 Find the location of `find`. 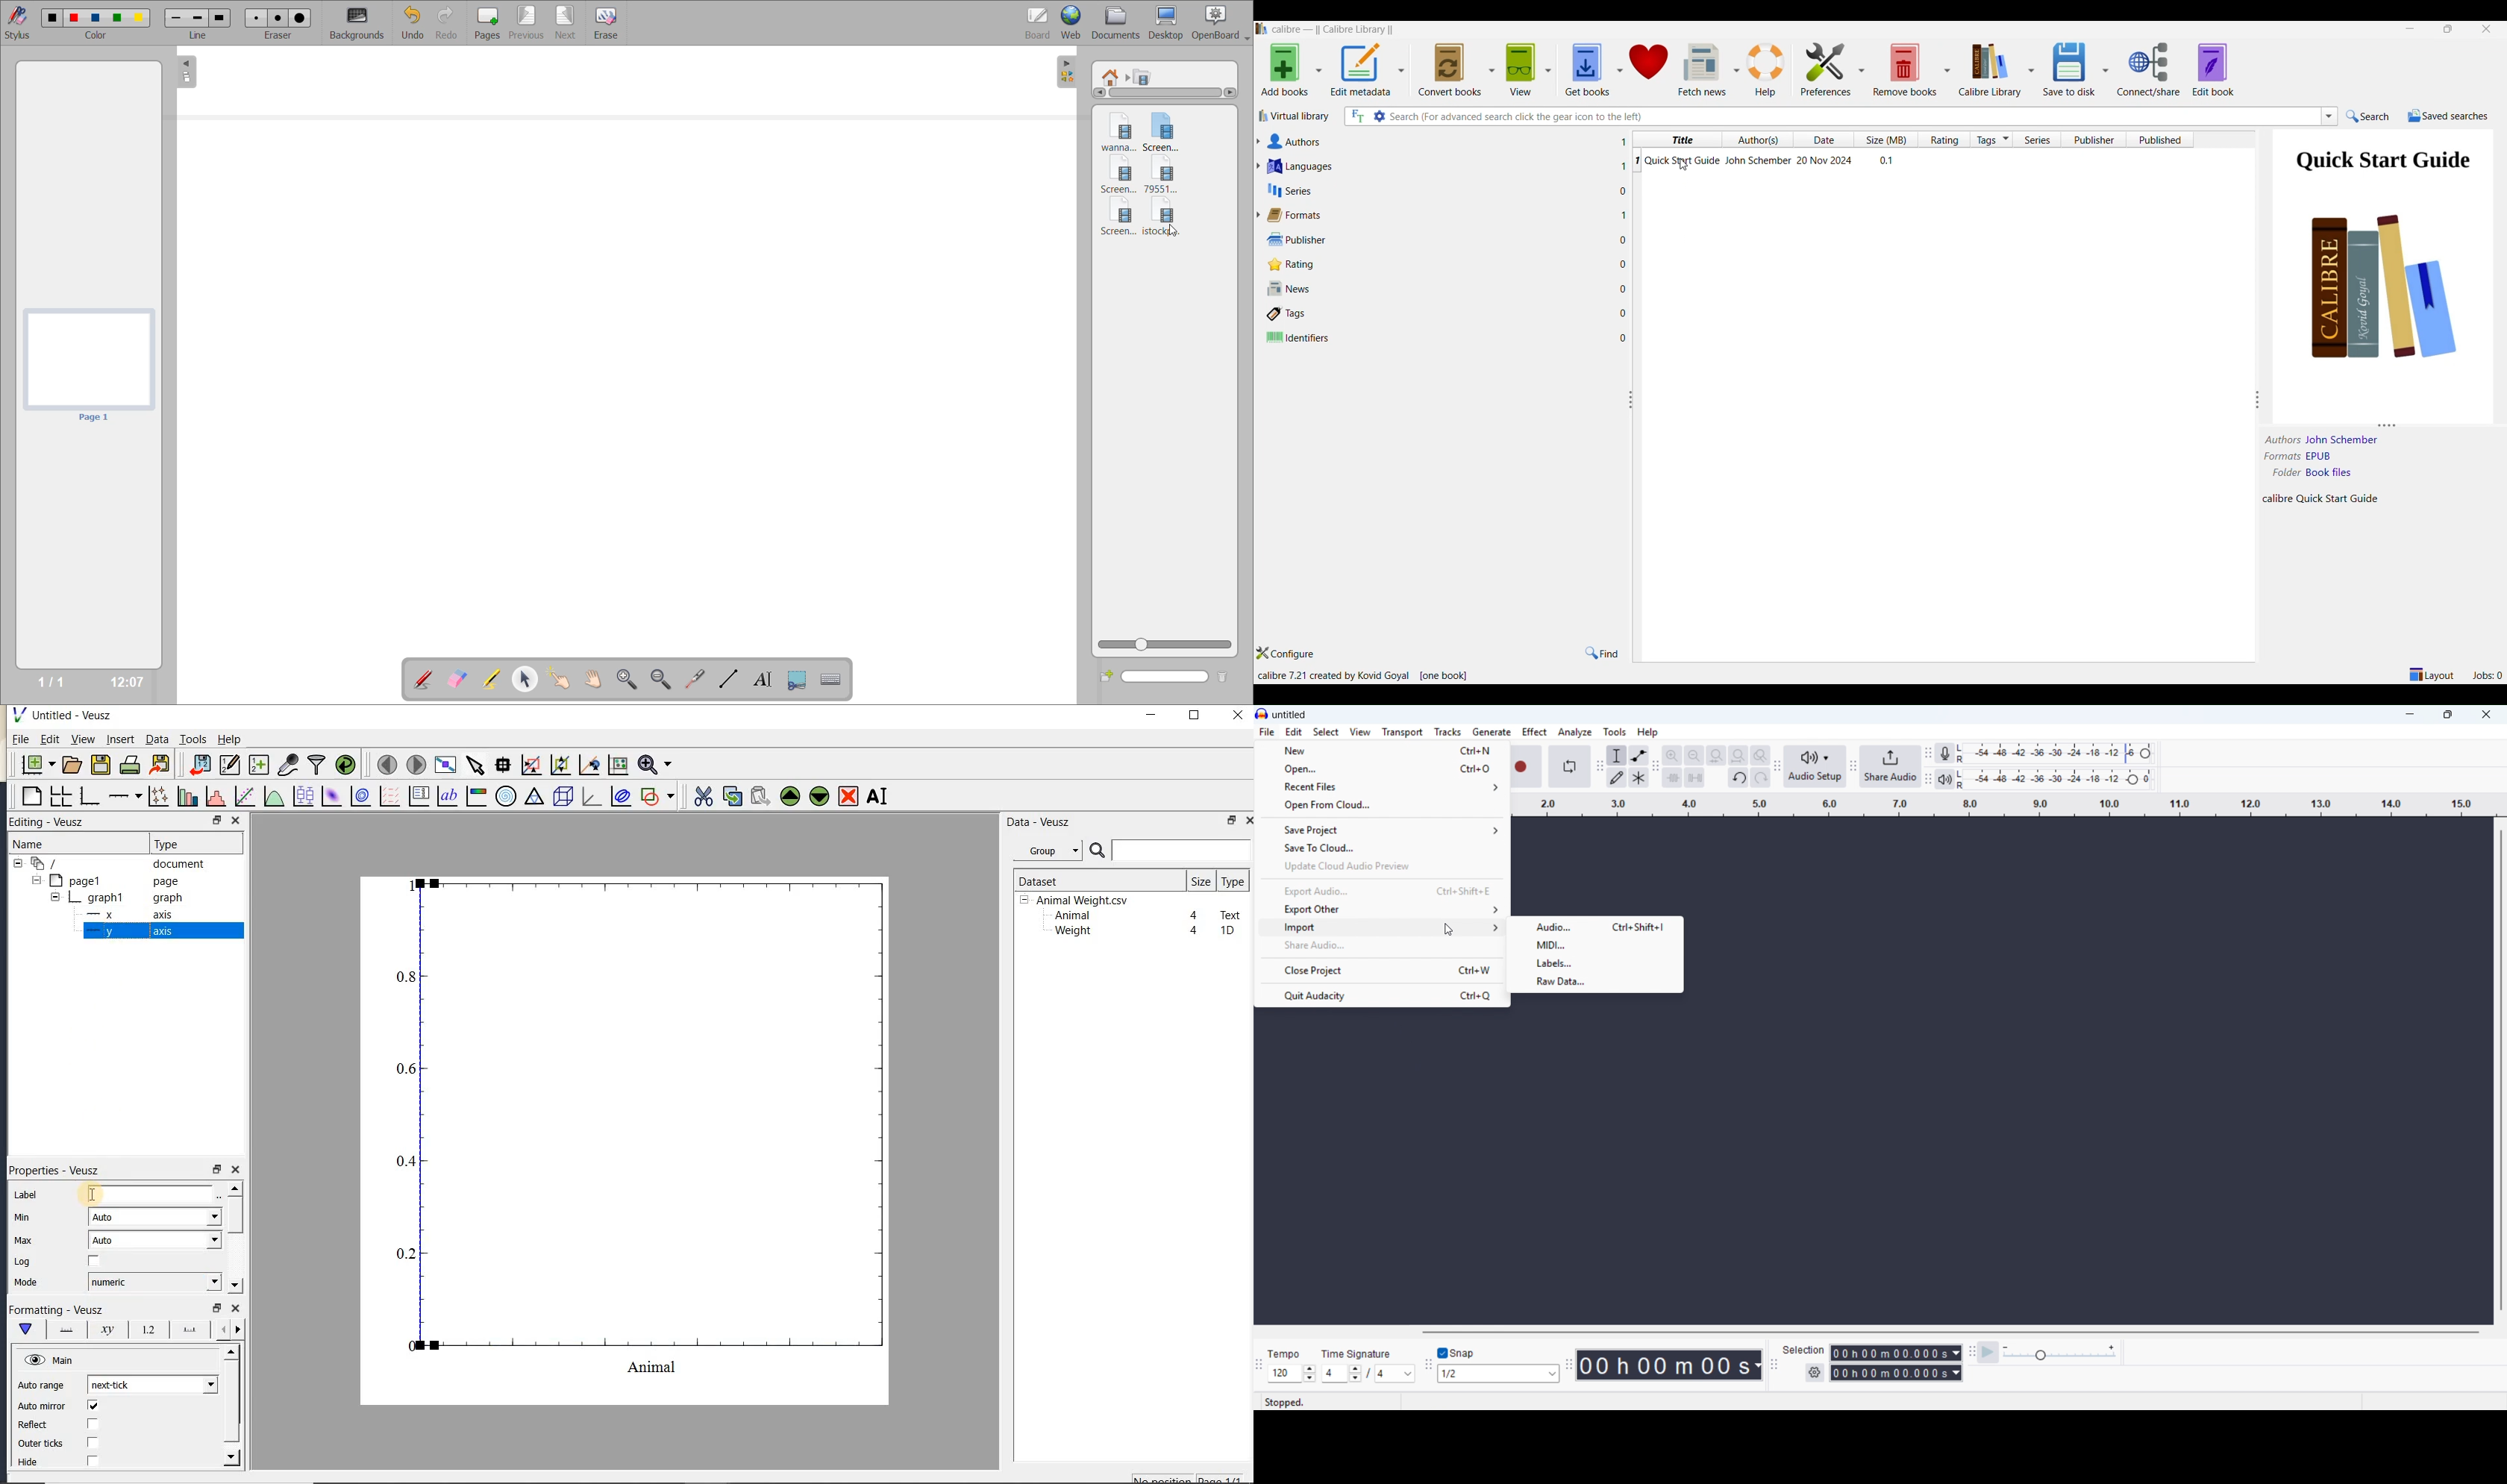

find is located at coordinates (1603, 653).